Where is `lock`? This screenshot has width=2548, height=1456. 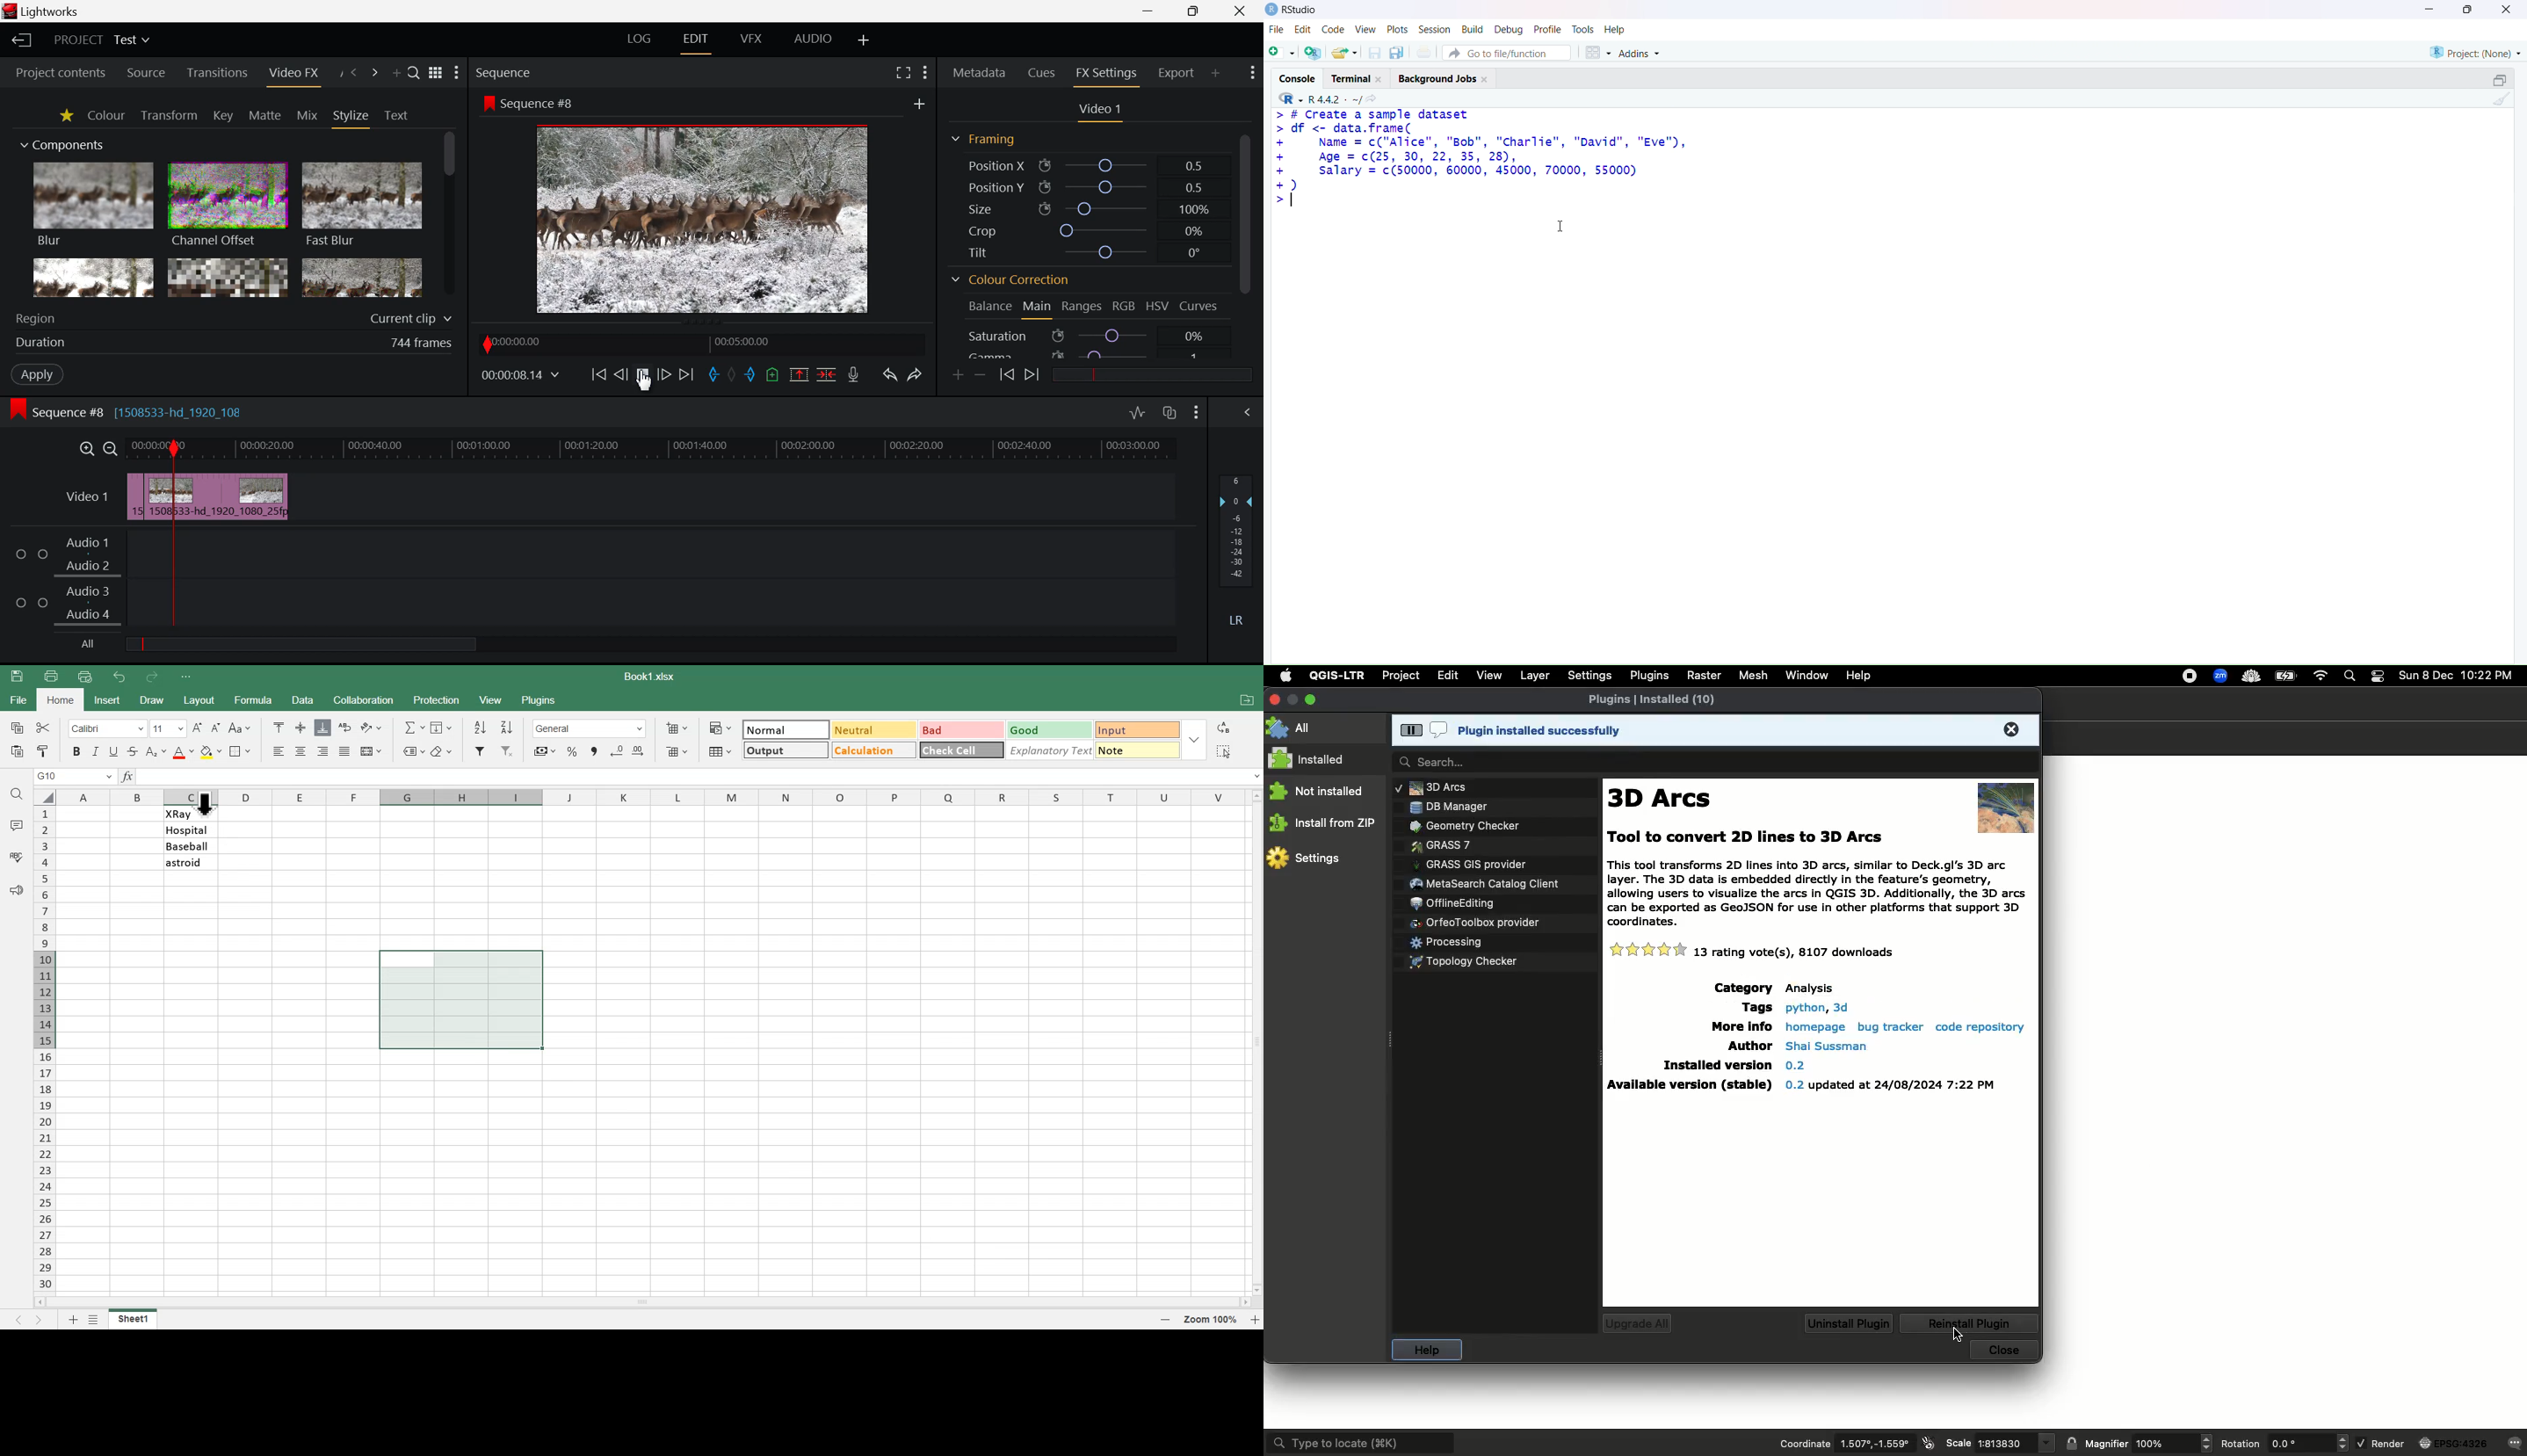
lock is located at coordinates (2072, 1443).